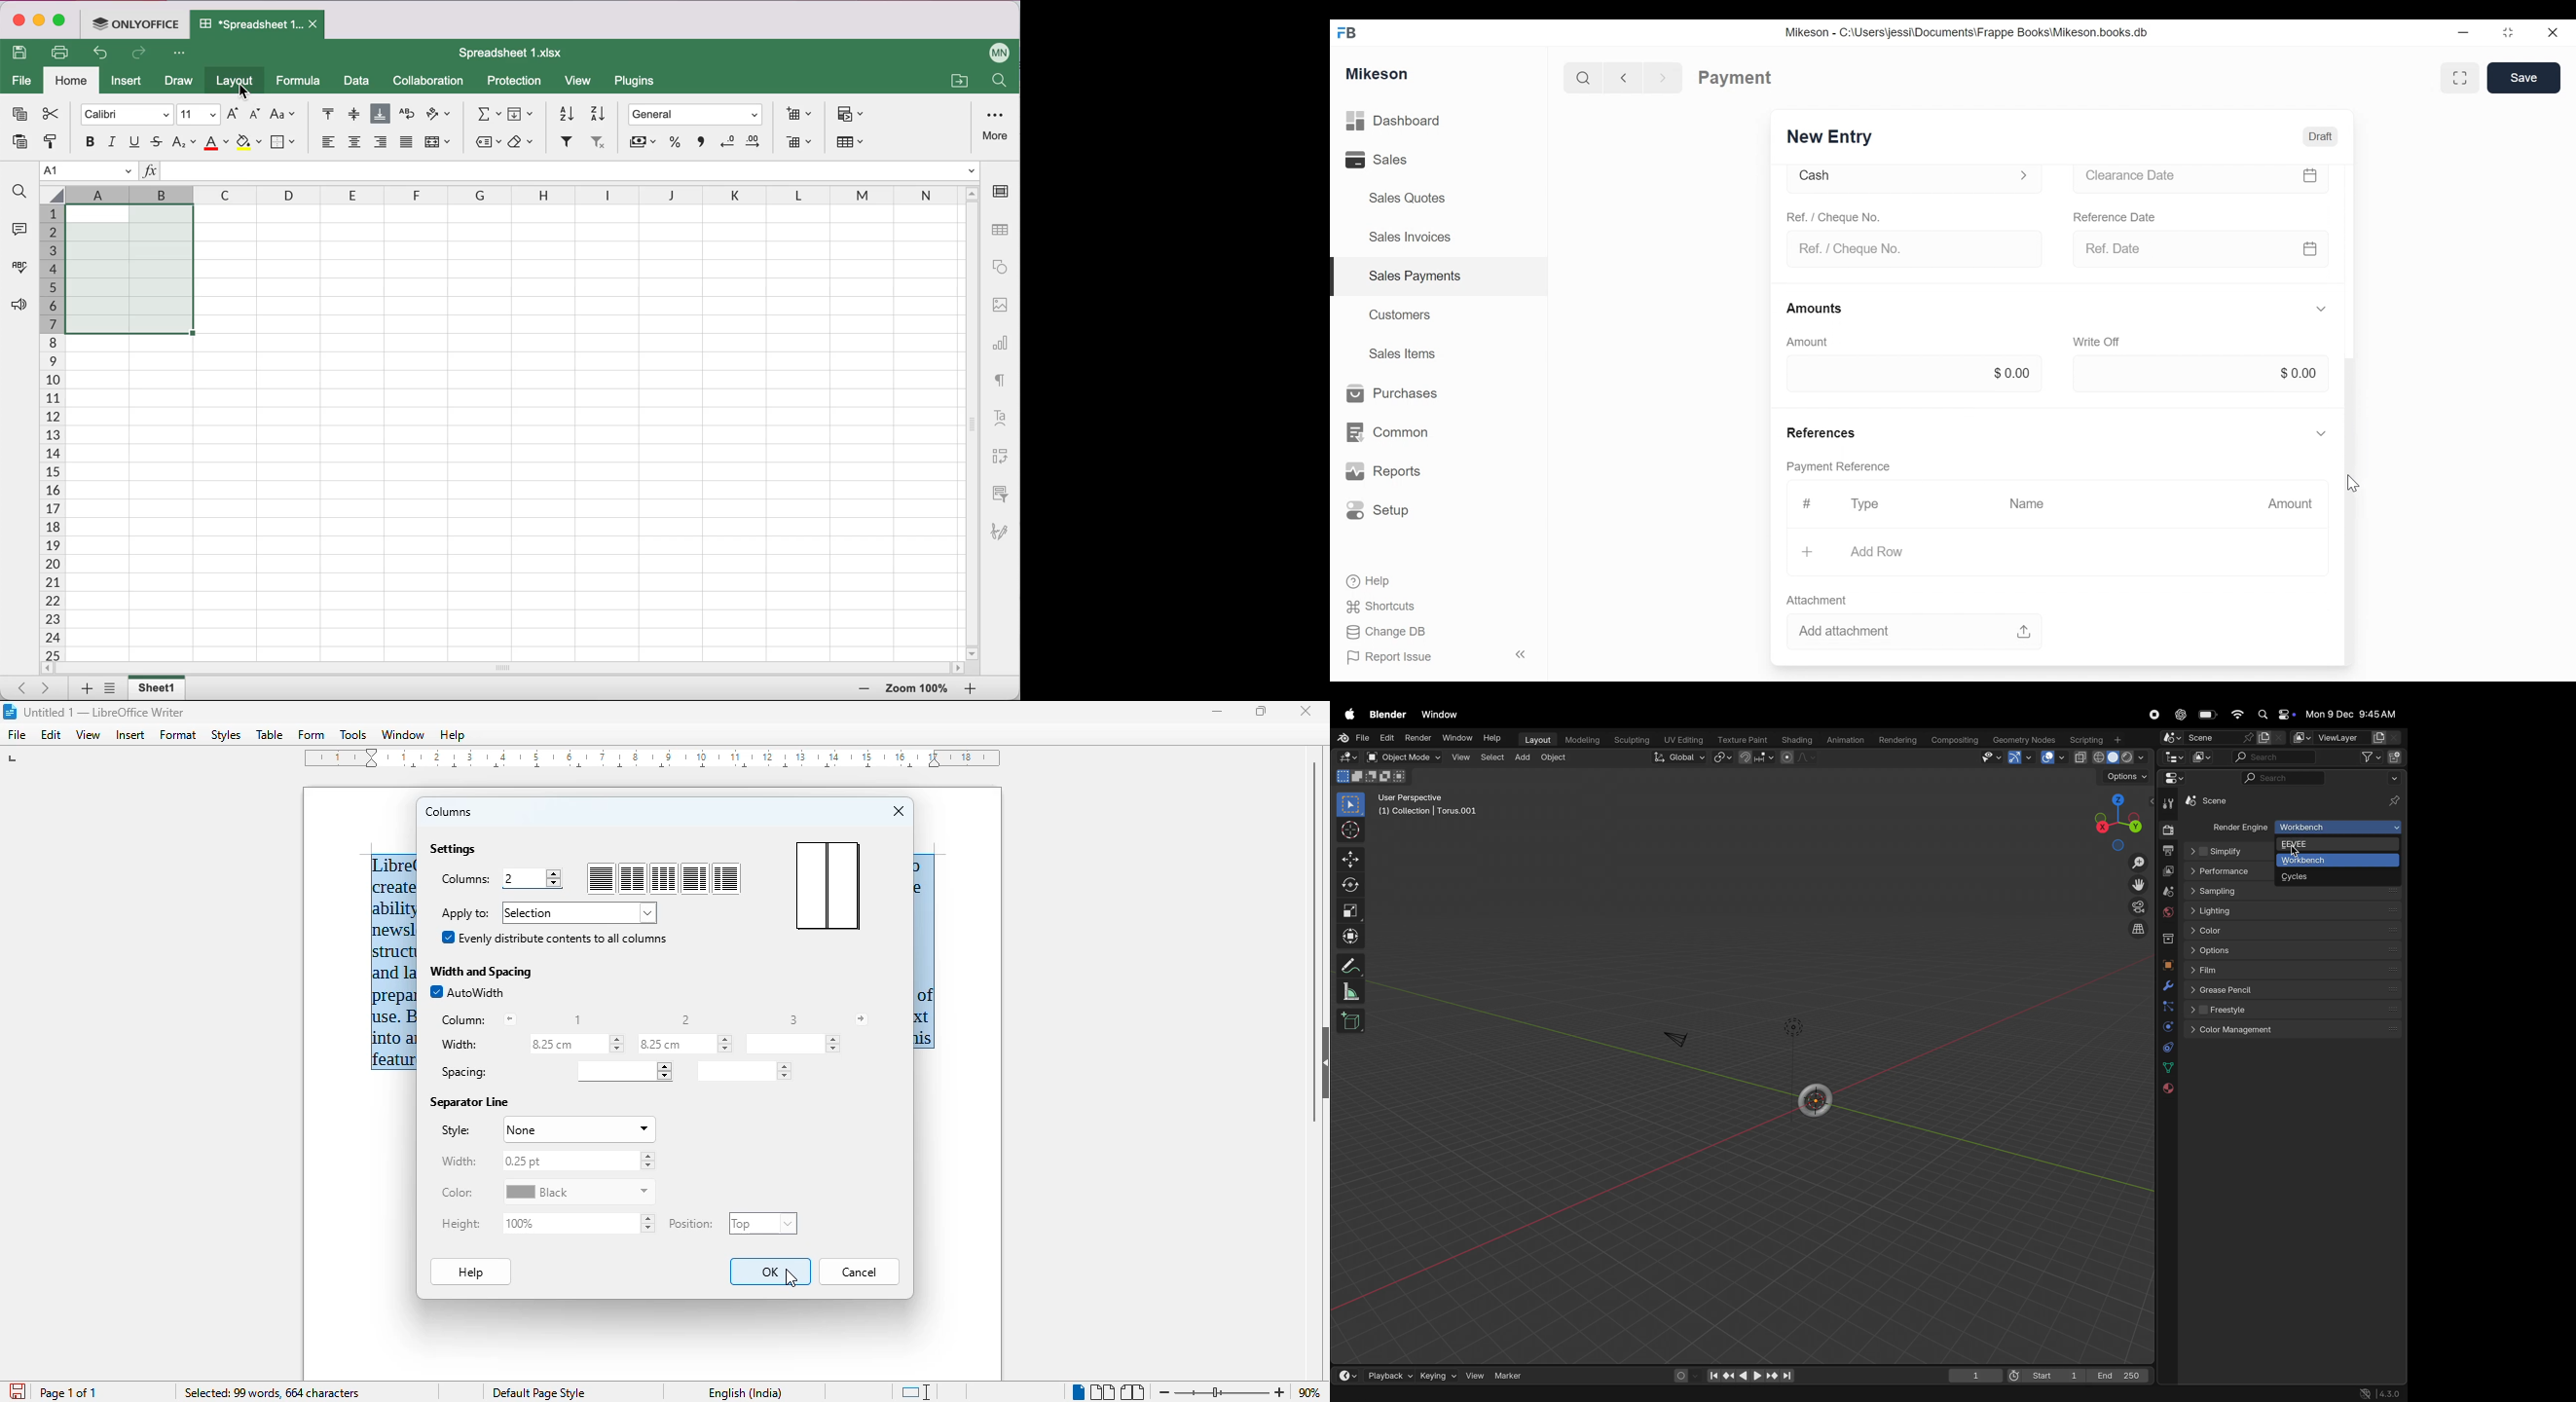  I want to click on amount, so click(2290, 504).